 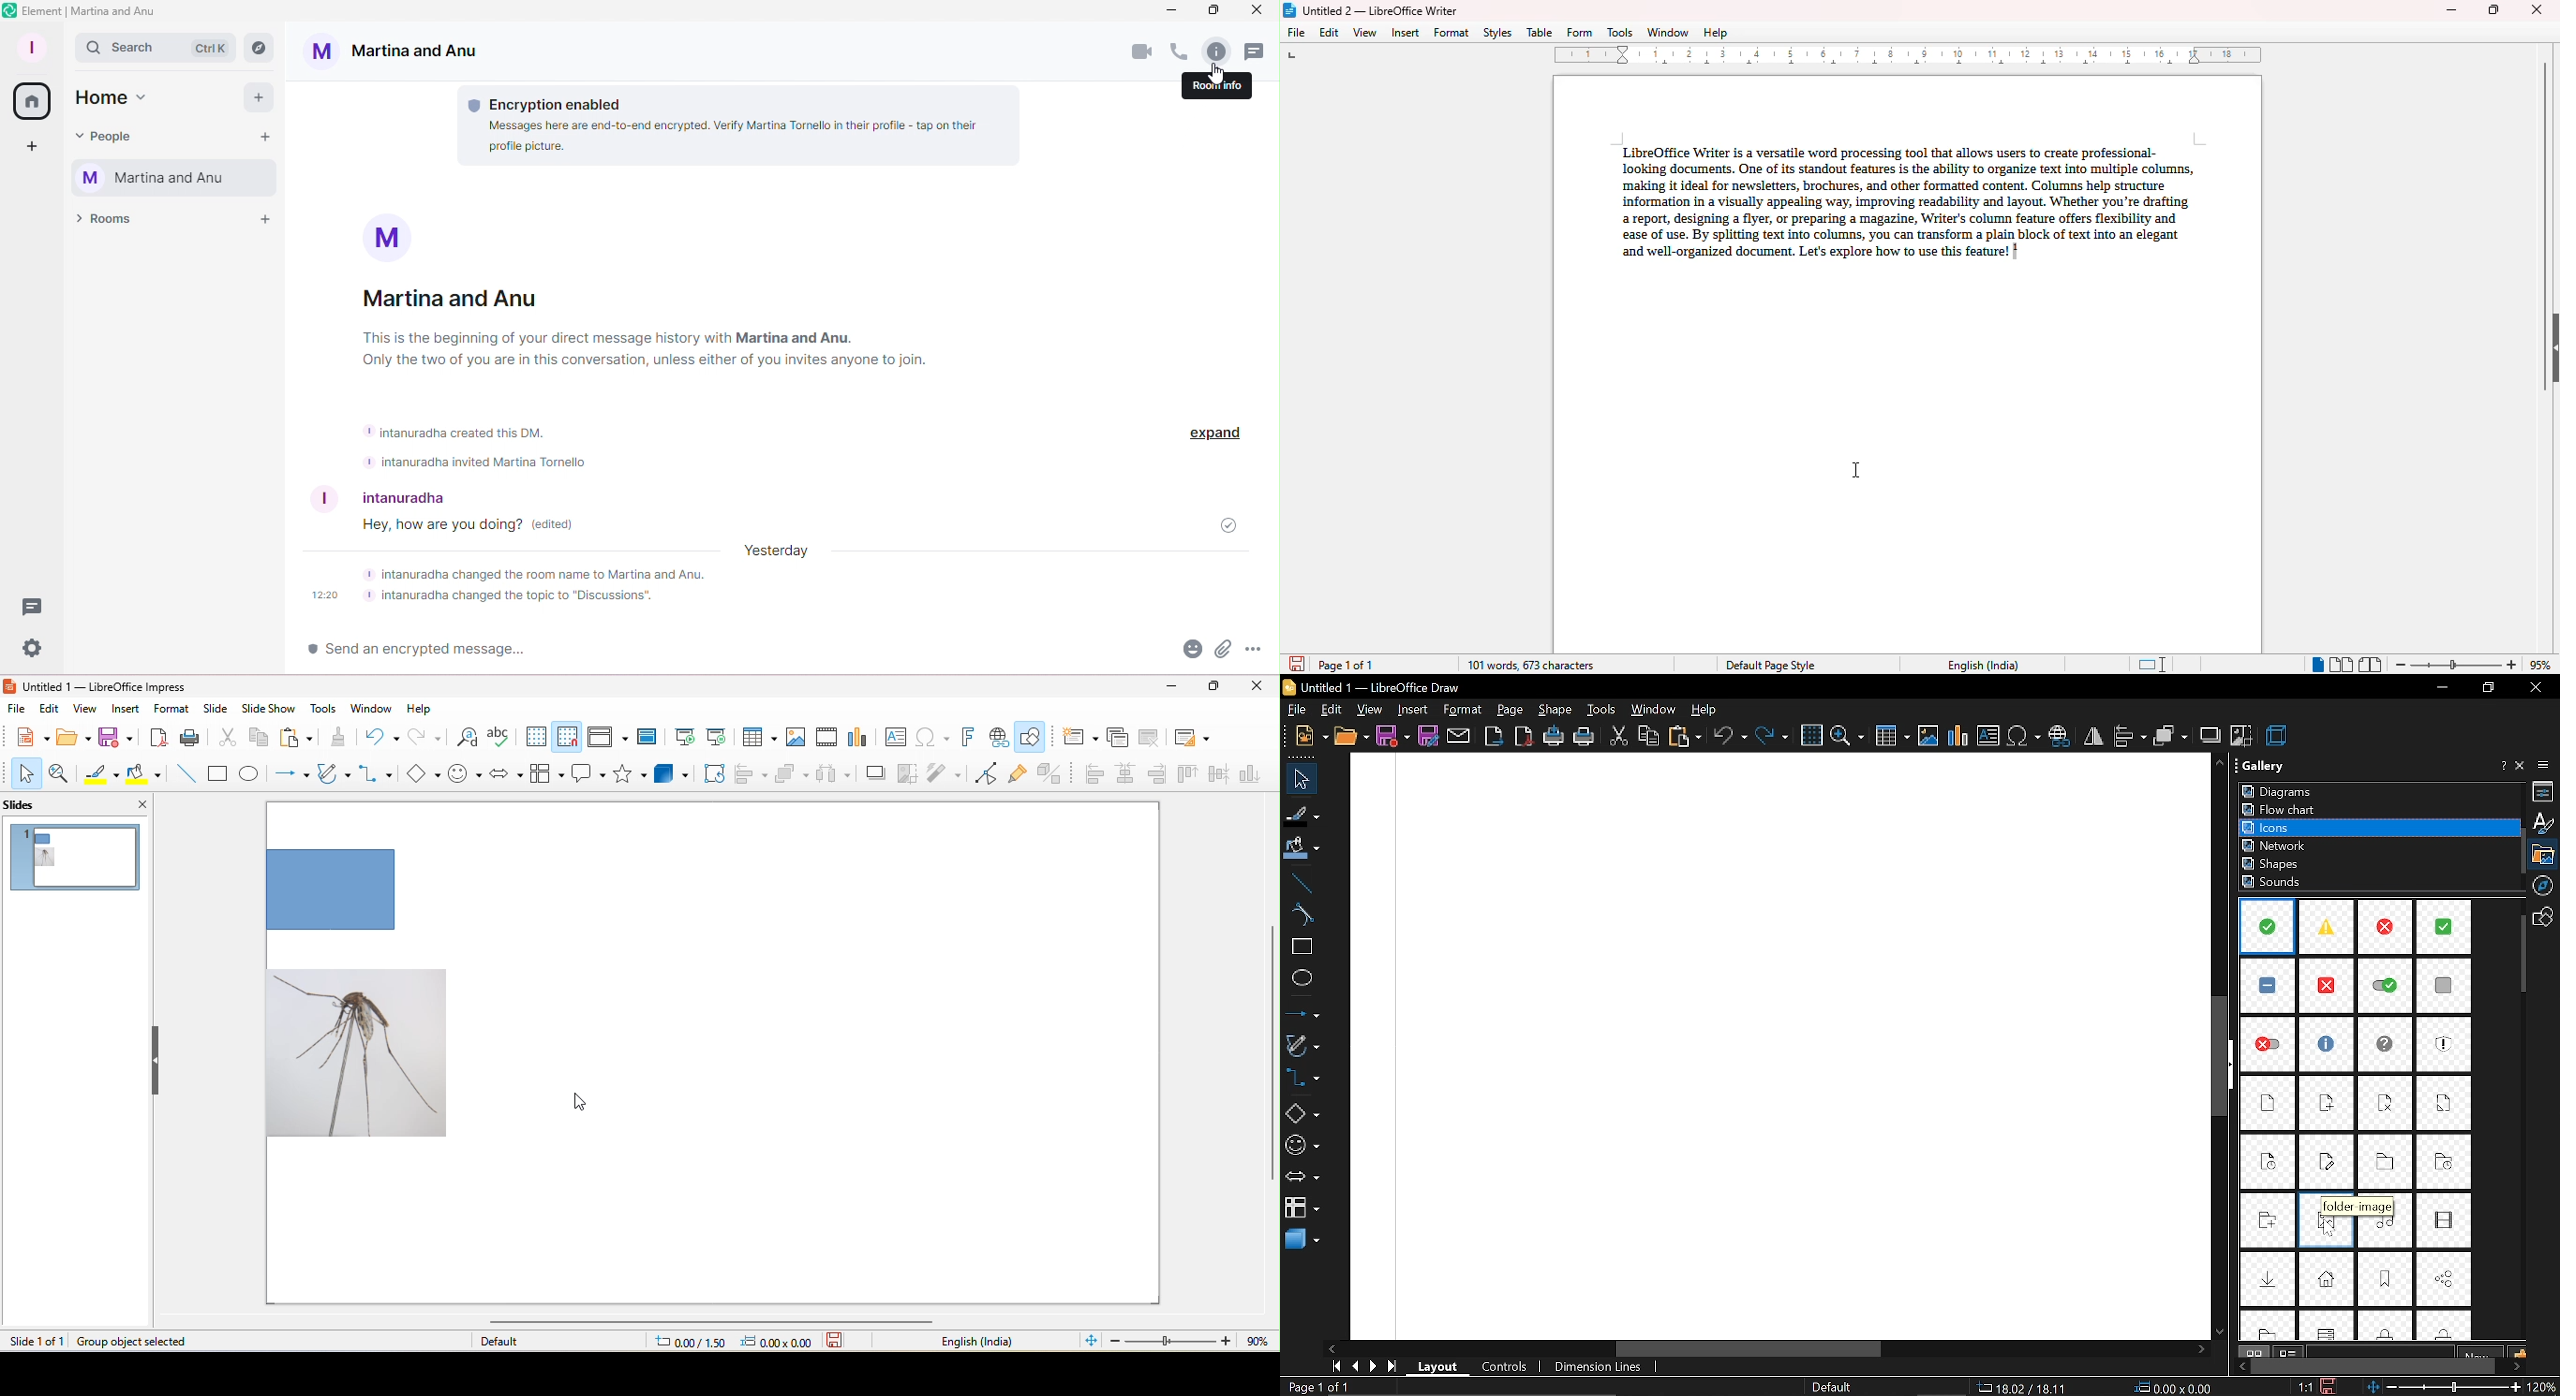 What do you see at coordinates (1524, 735) in the screenshot?
I see `export as pdf` at bounding box center [1524, 735].